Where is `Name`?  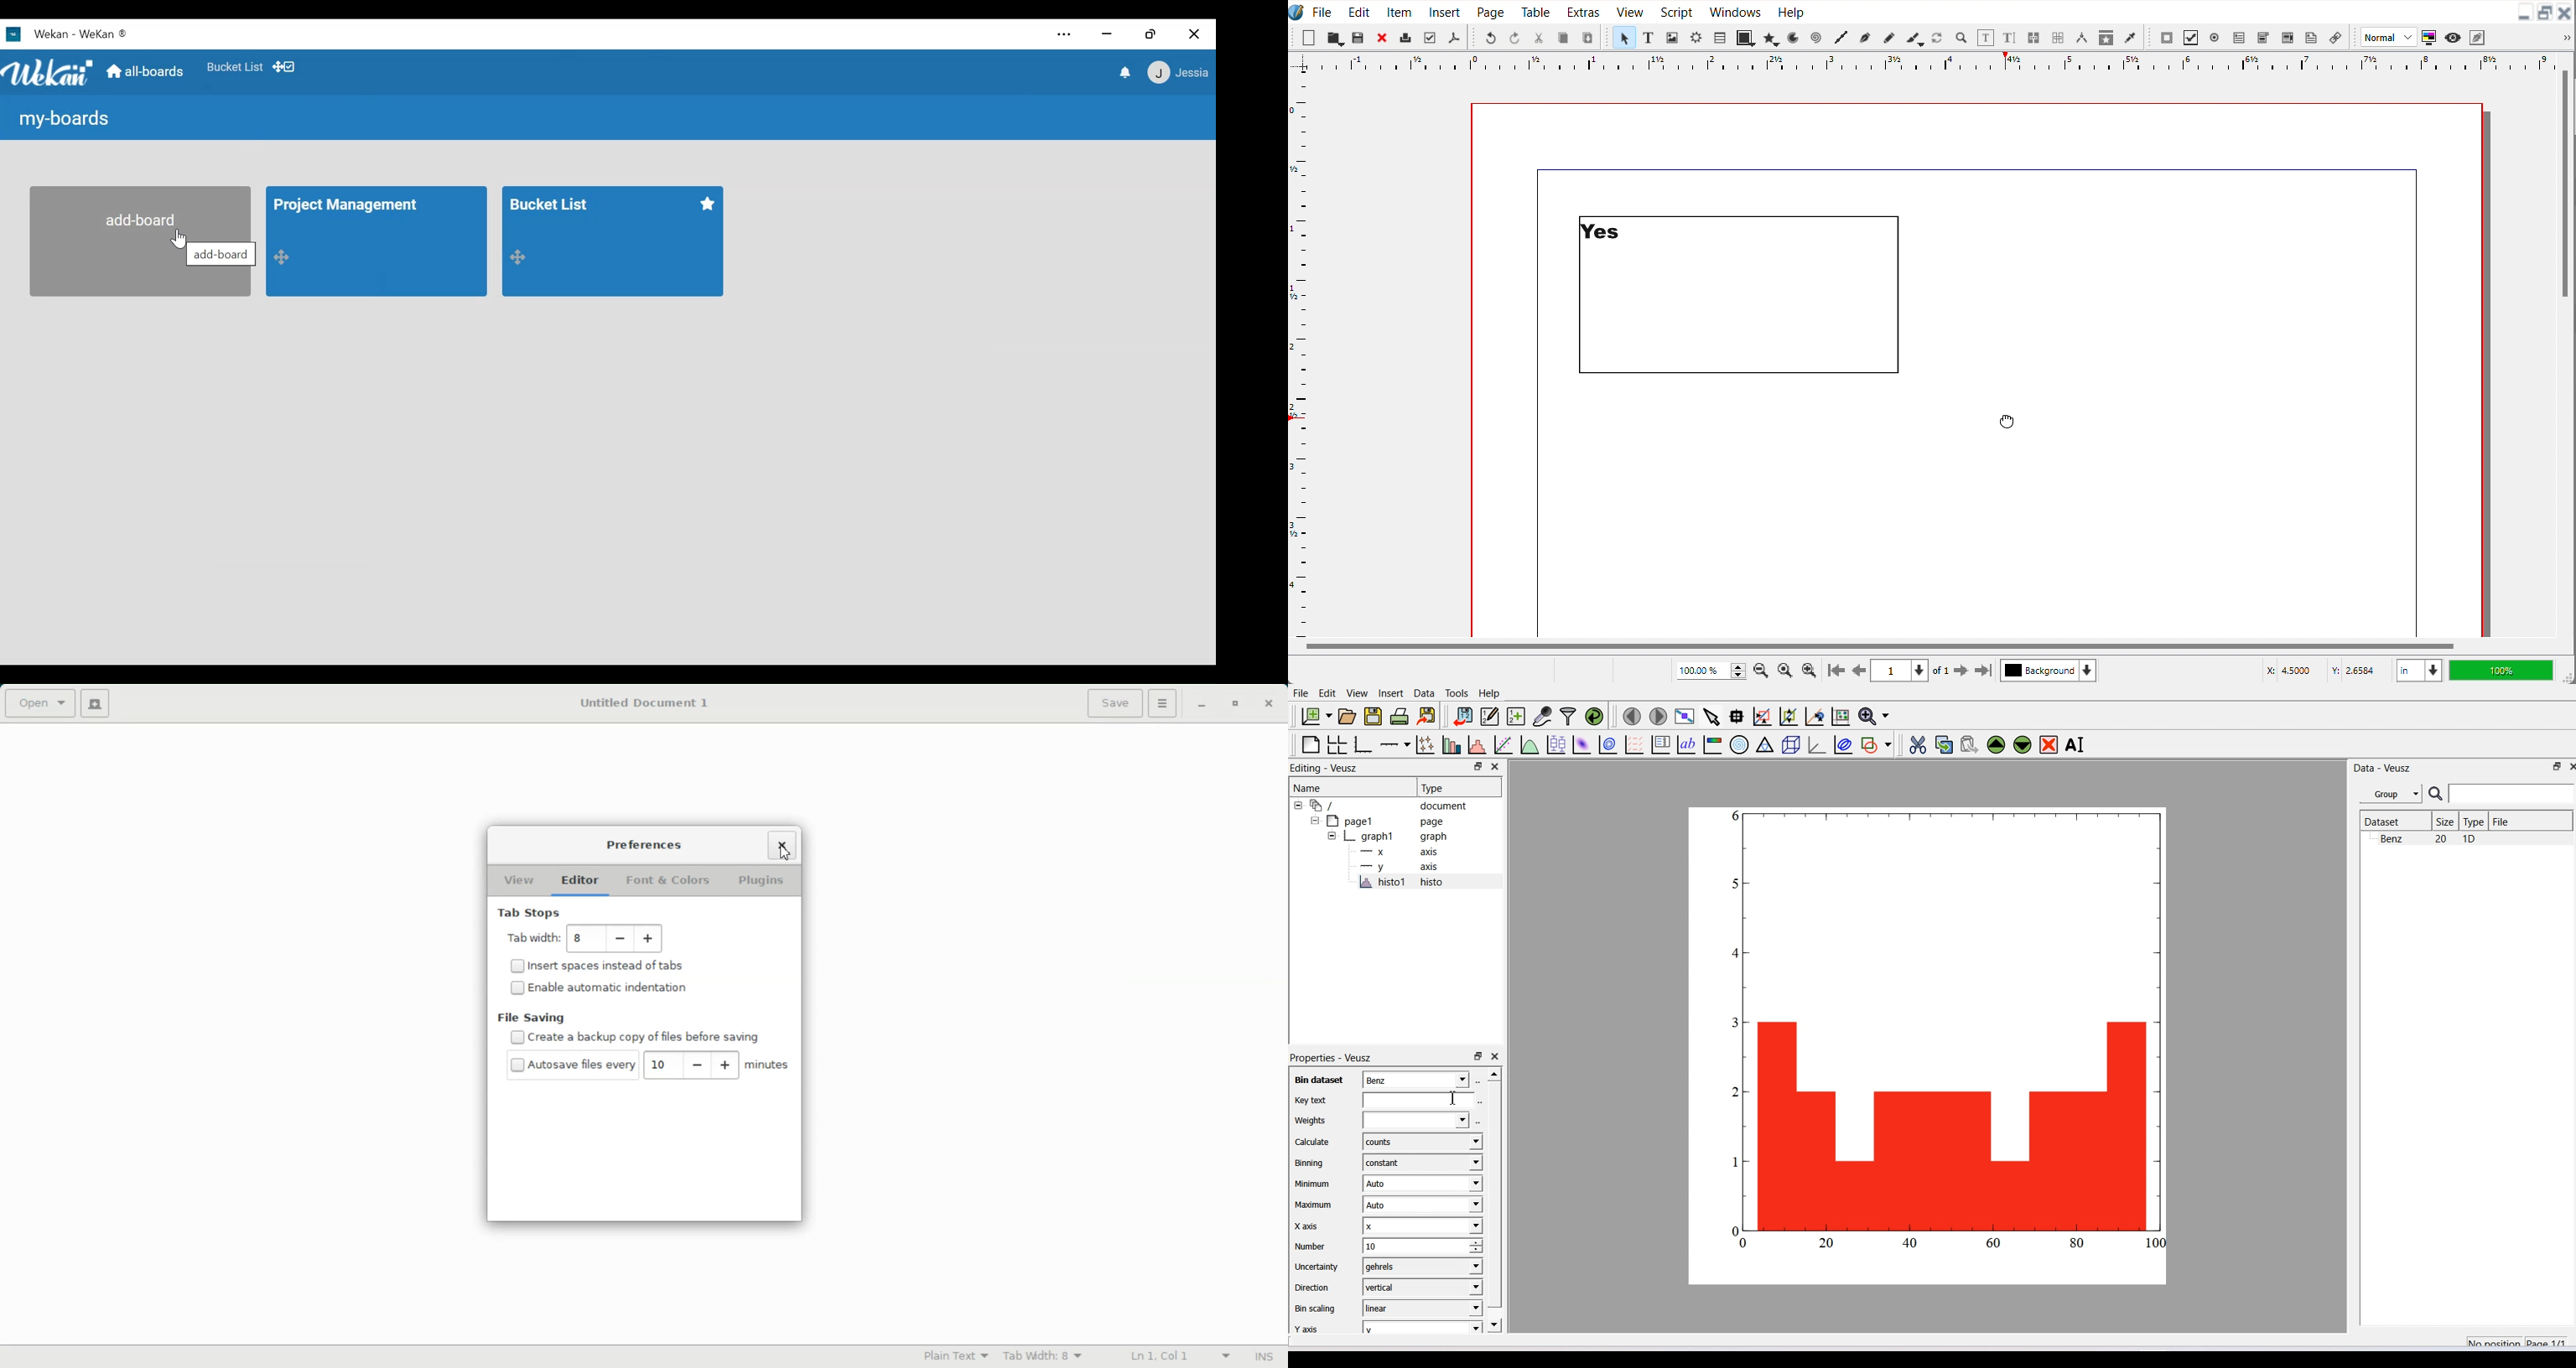 Name is located at coordinates (1351, 787).